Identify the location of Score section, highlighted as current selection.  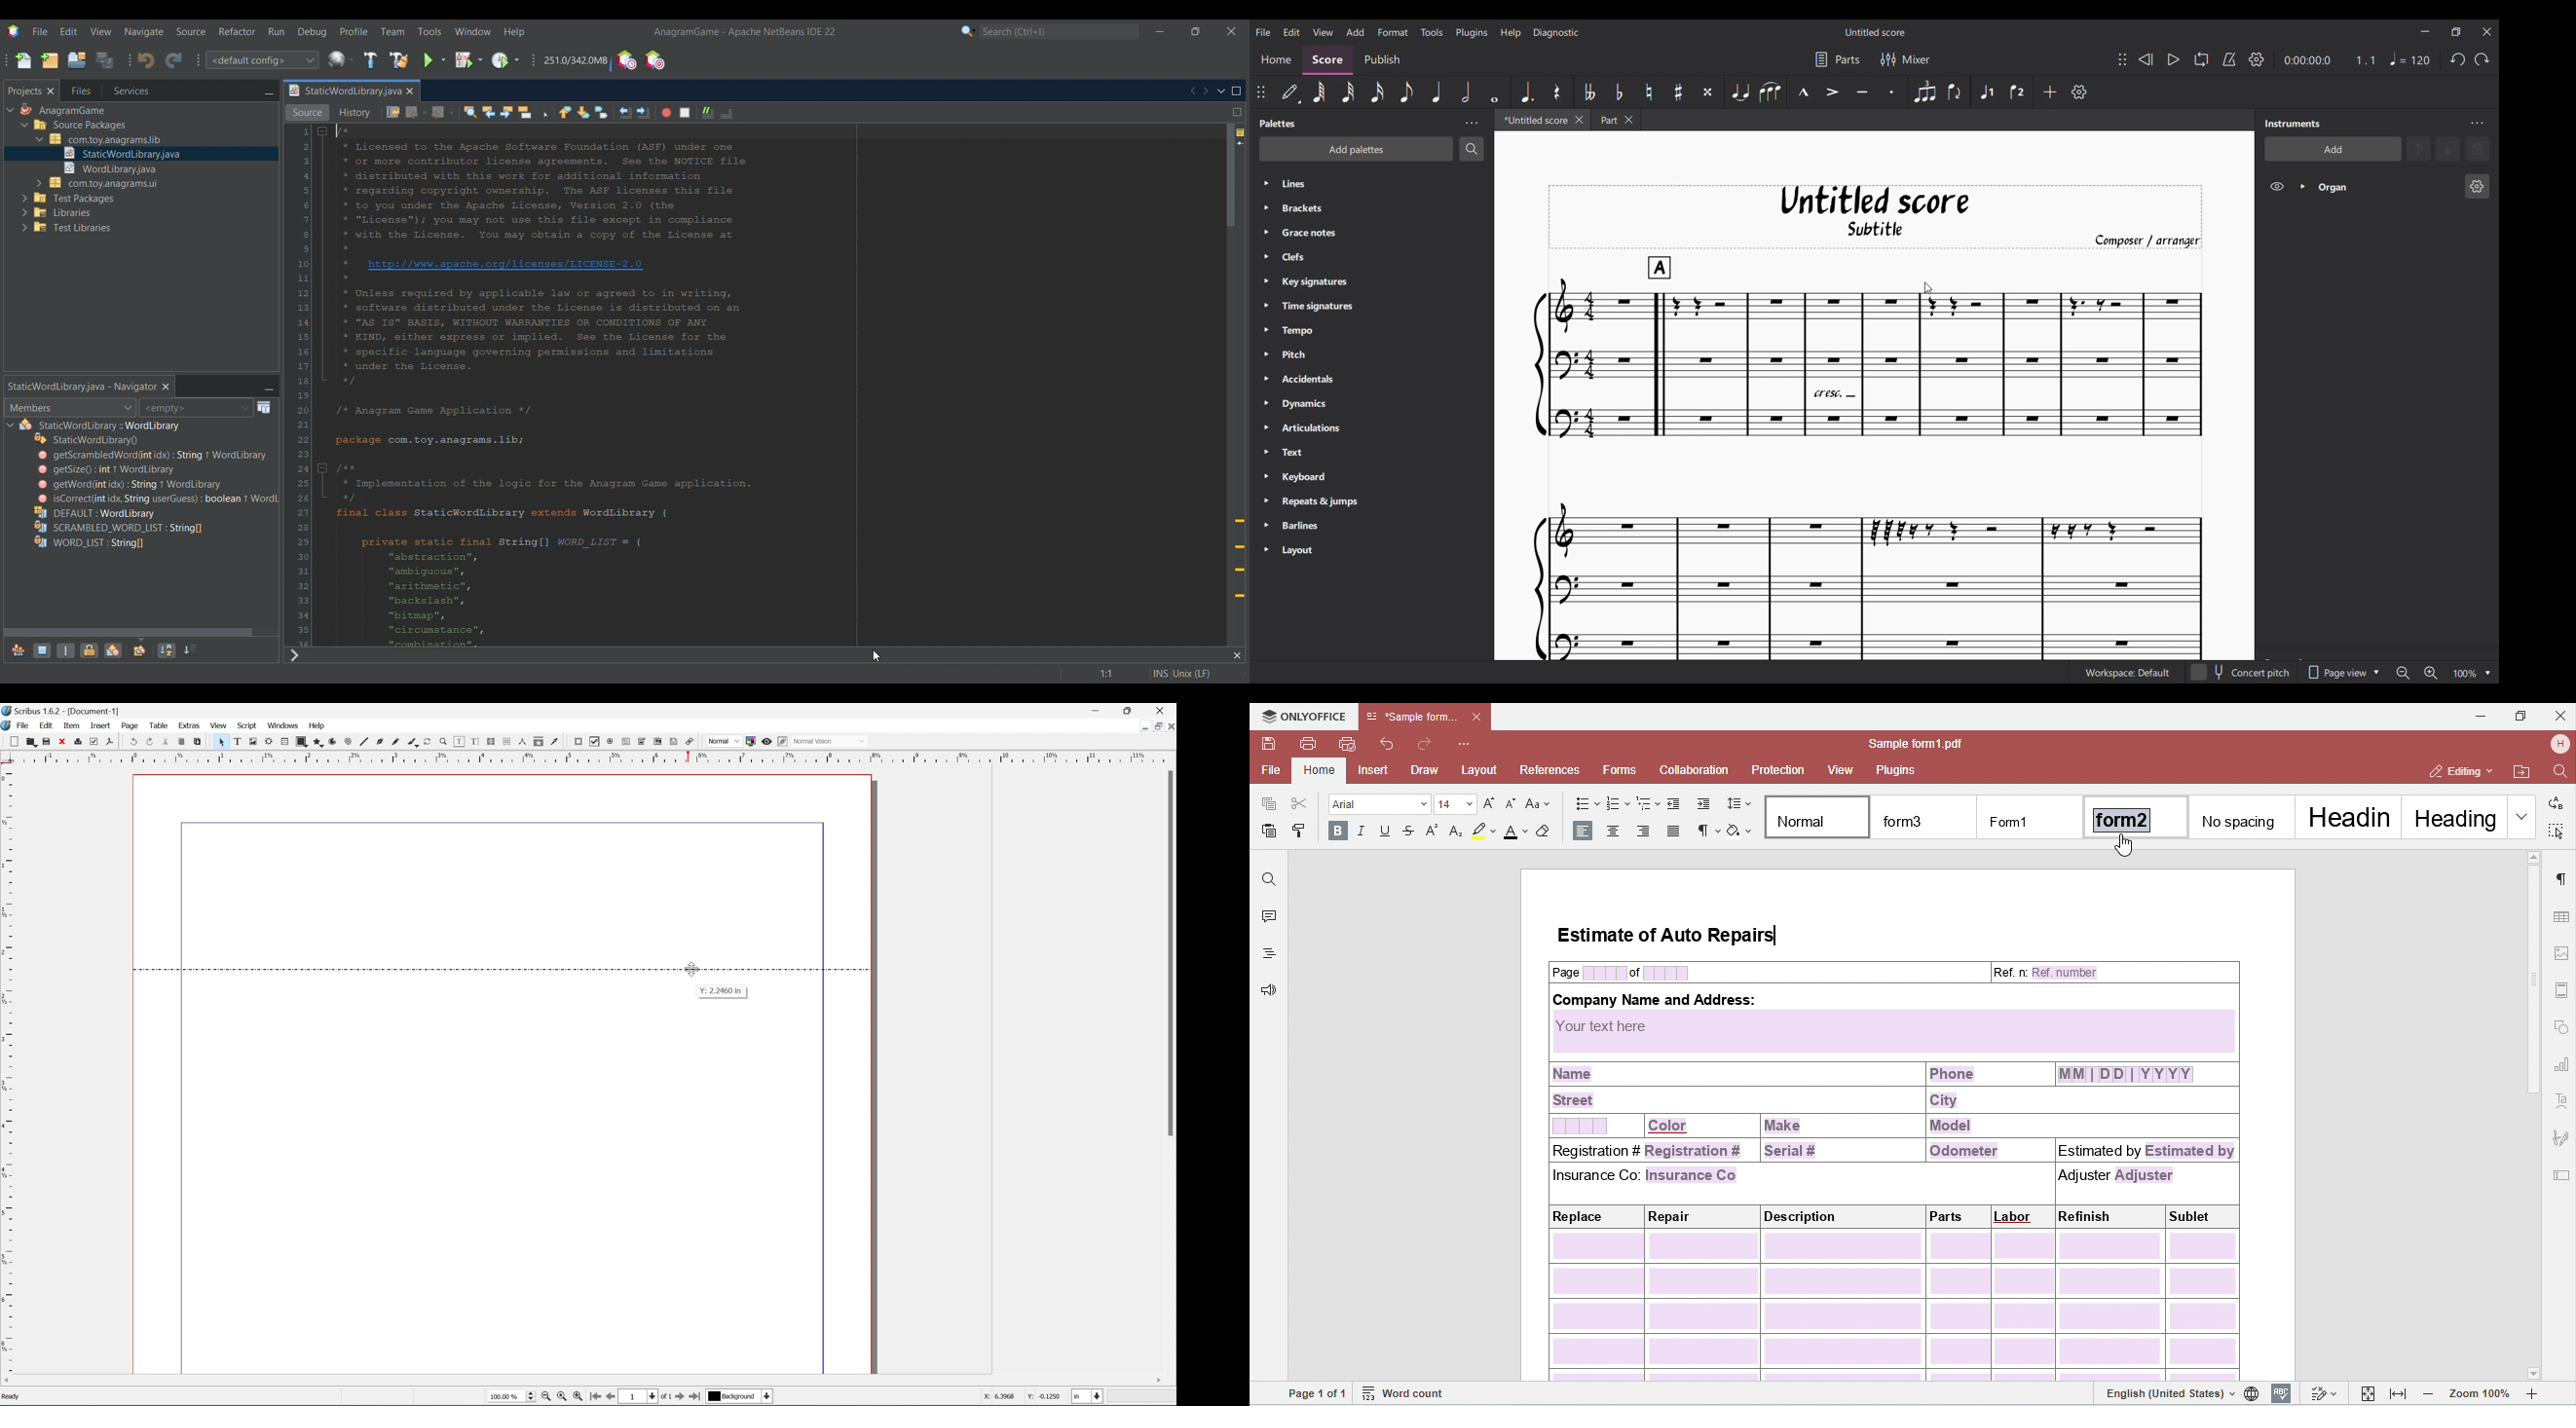
(1327, 60).